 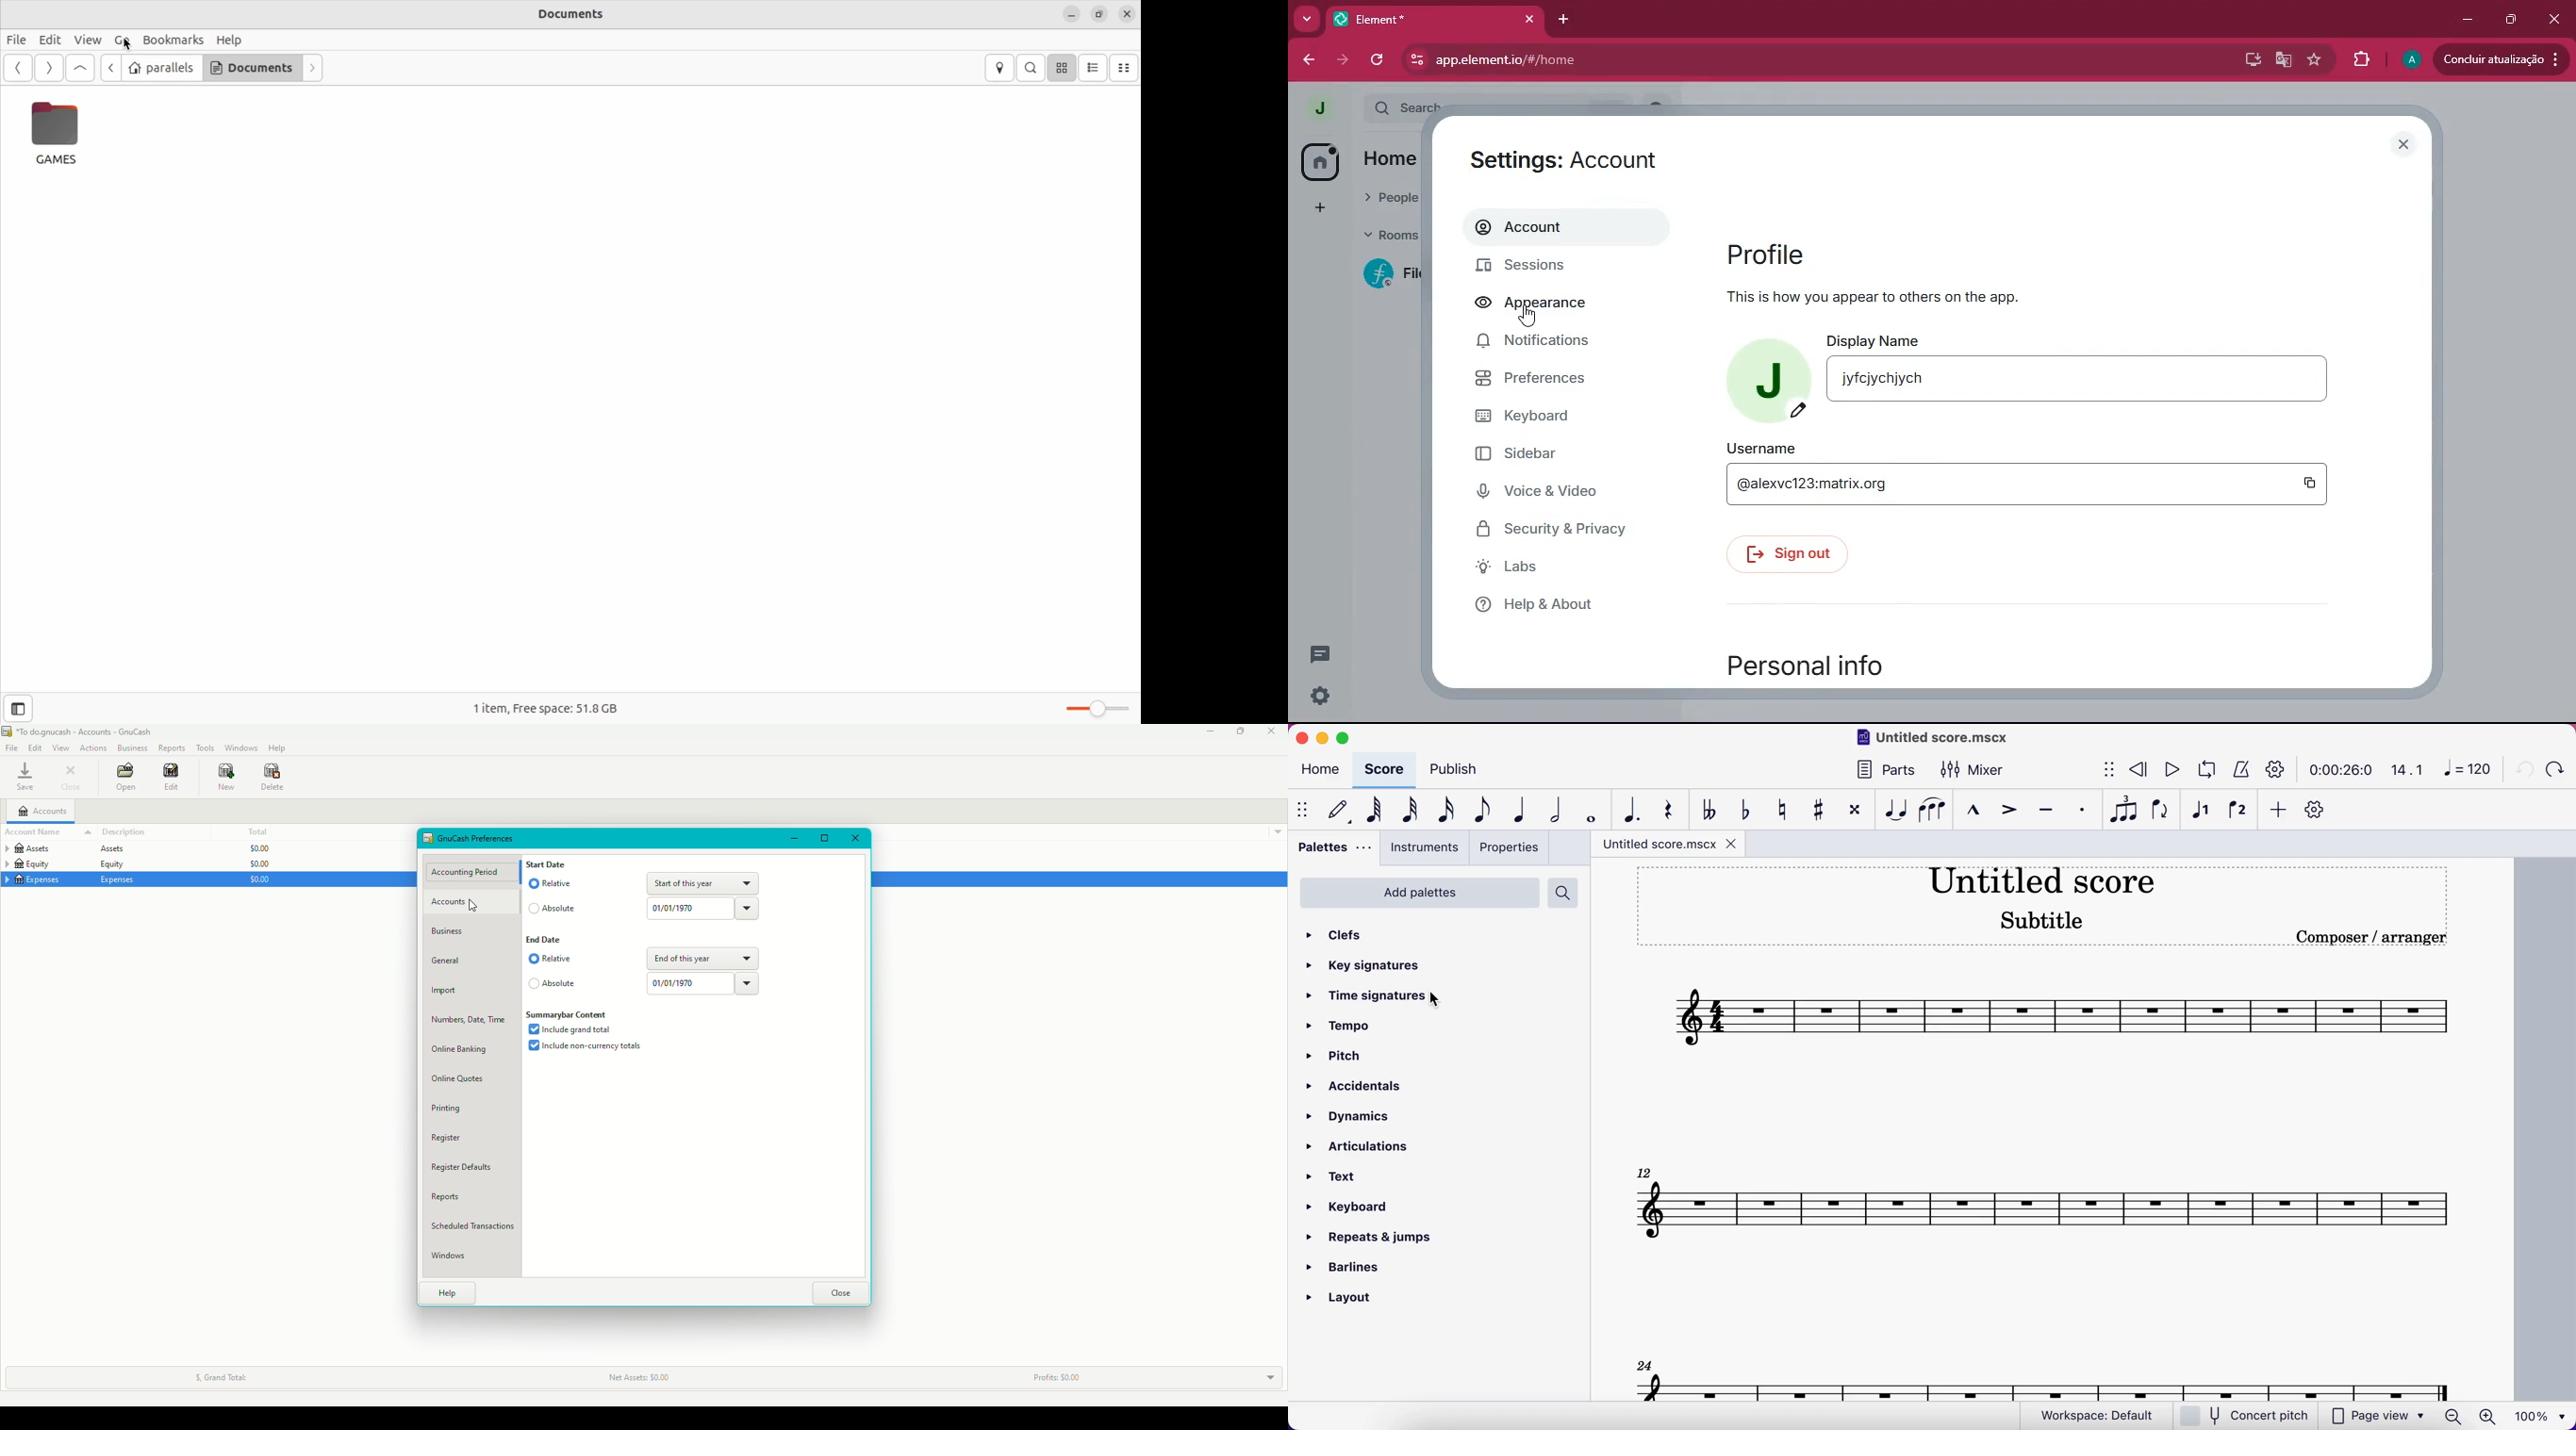 What do you see at coordinates (160, 67) in the screenshot?
I see `parallels` at bounding box center [160, 67].